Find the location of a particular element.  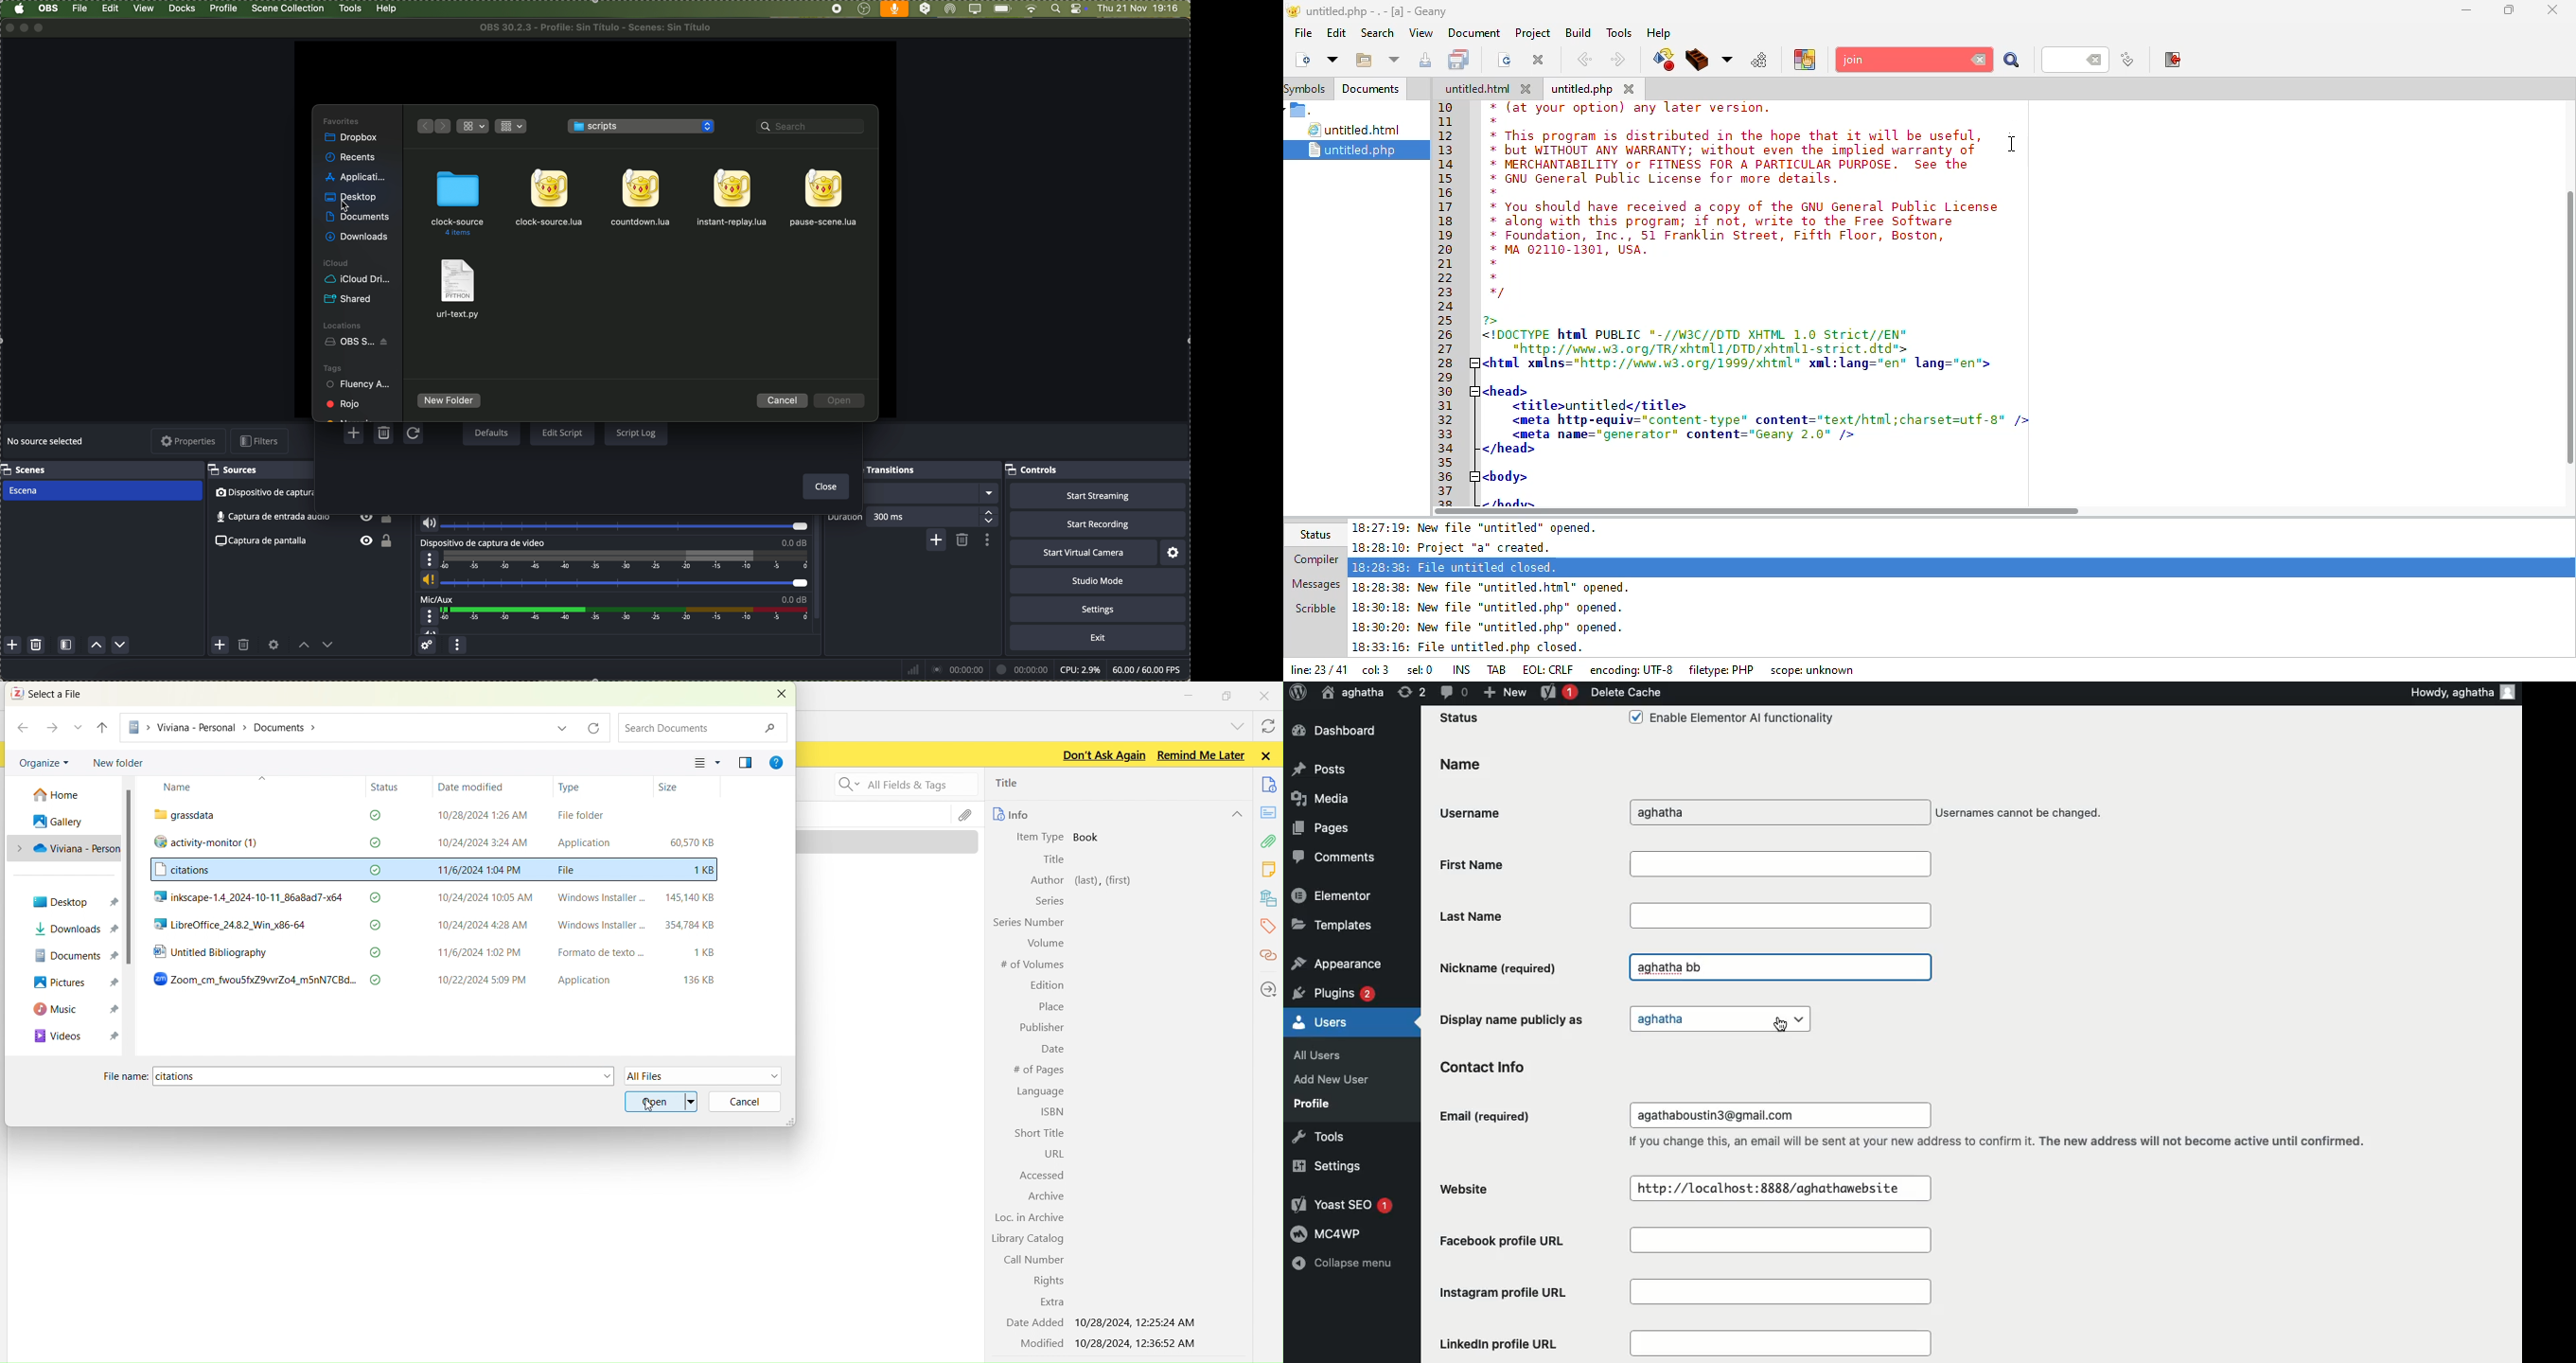

maximize program is located at coordinates (42, 27).